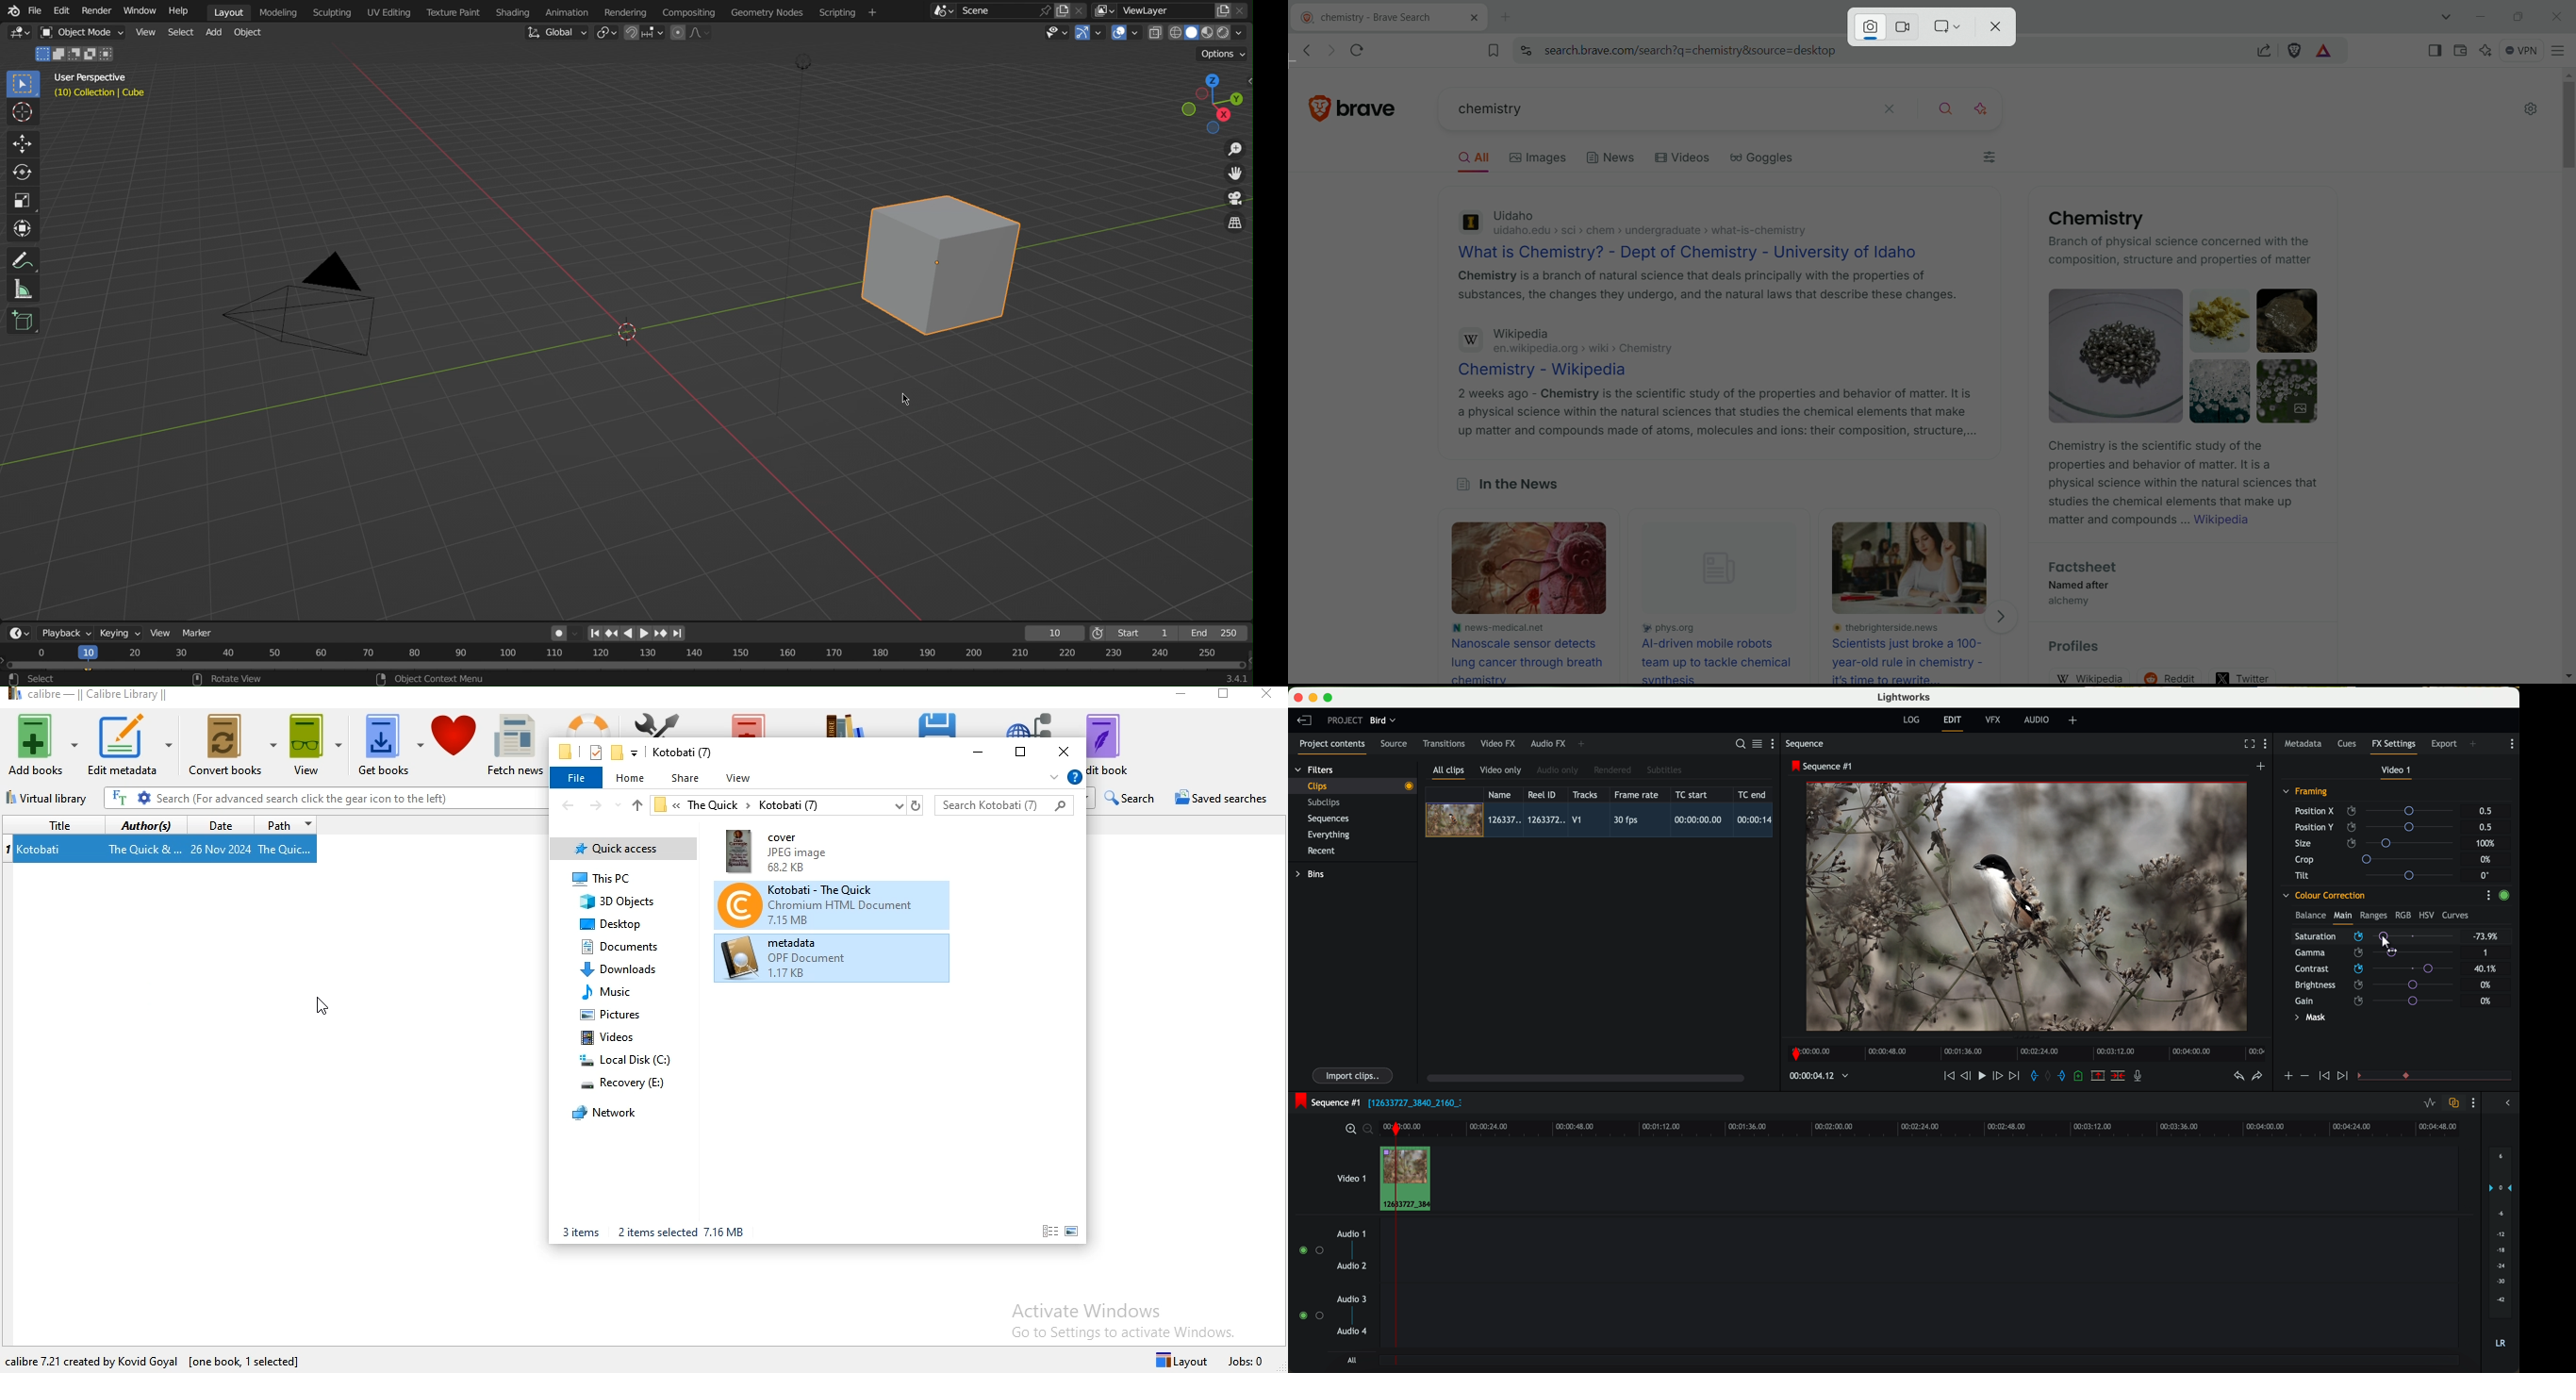  I want to click on Annotate, so click(22, 262).